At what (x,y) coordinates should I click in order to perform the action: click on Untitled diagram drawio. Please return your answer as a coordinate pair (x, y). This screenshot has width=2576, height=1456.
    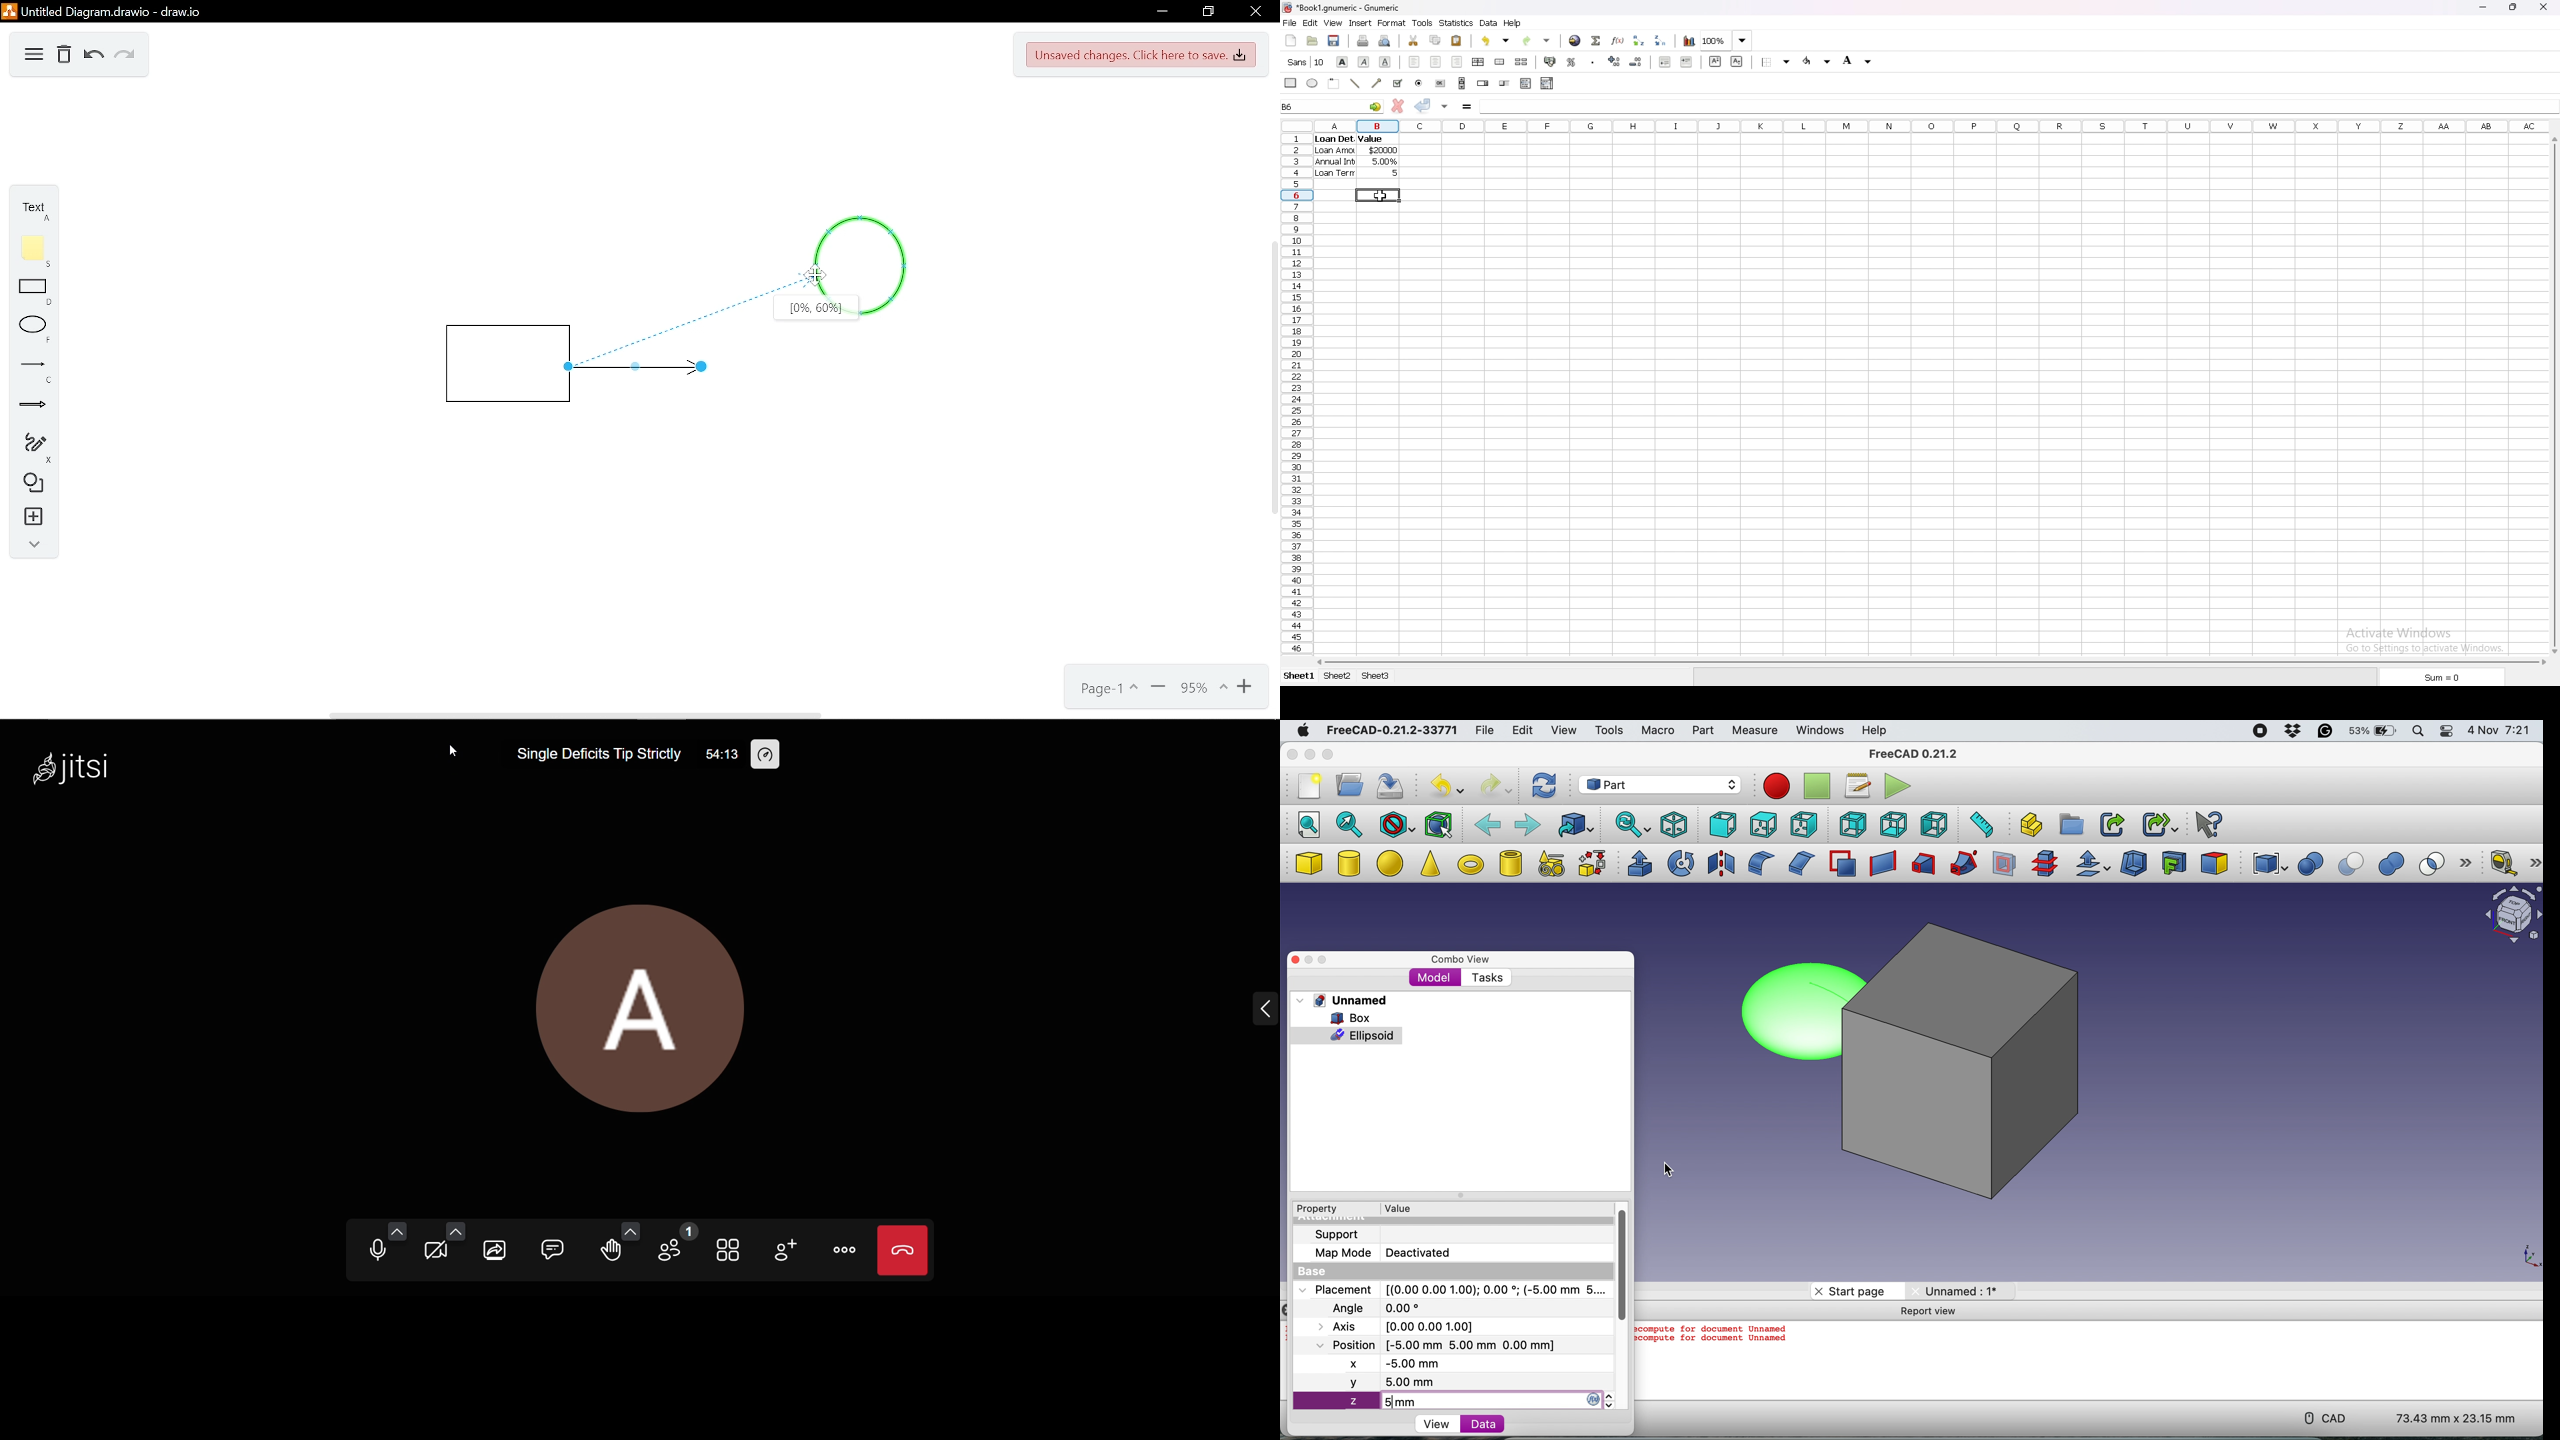
    Looking at the image, I should click on (104, 13).